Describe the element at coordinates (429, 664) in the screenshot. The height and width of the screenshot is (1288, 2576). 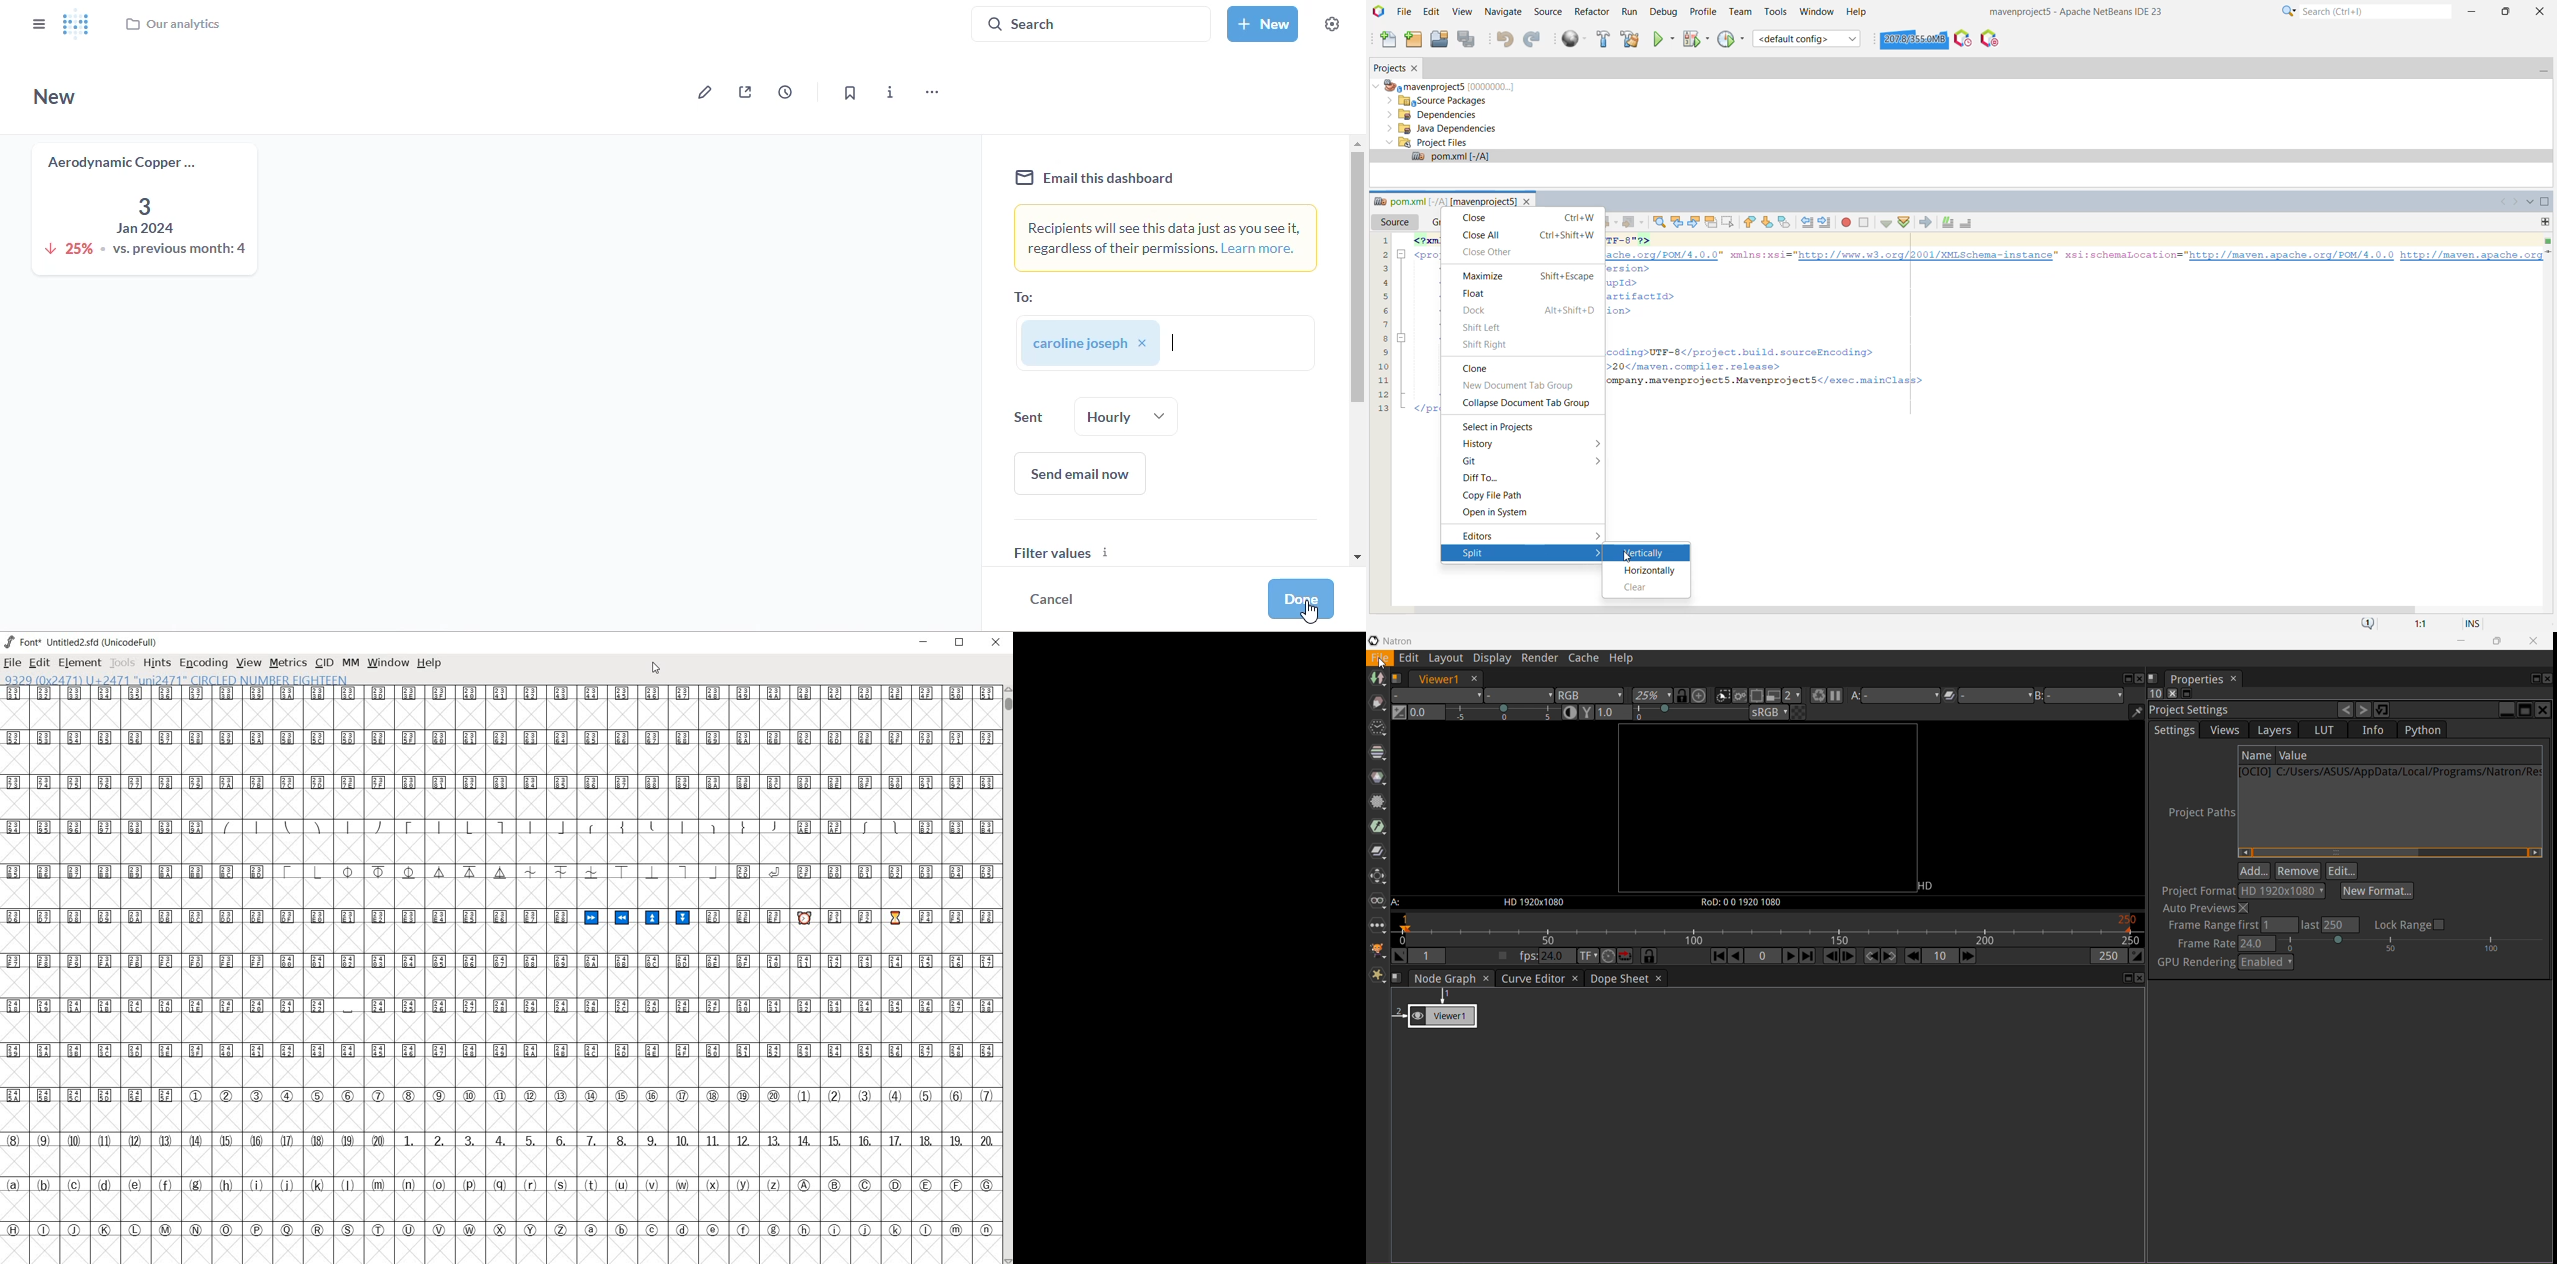
I see `help` at that location.